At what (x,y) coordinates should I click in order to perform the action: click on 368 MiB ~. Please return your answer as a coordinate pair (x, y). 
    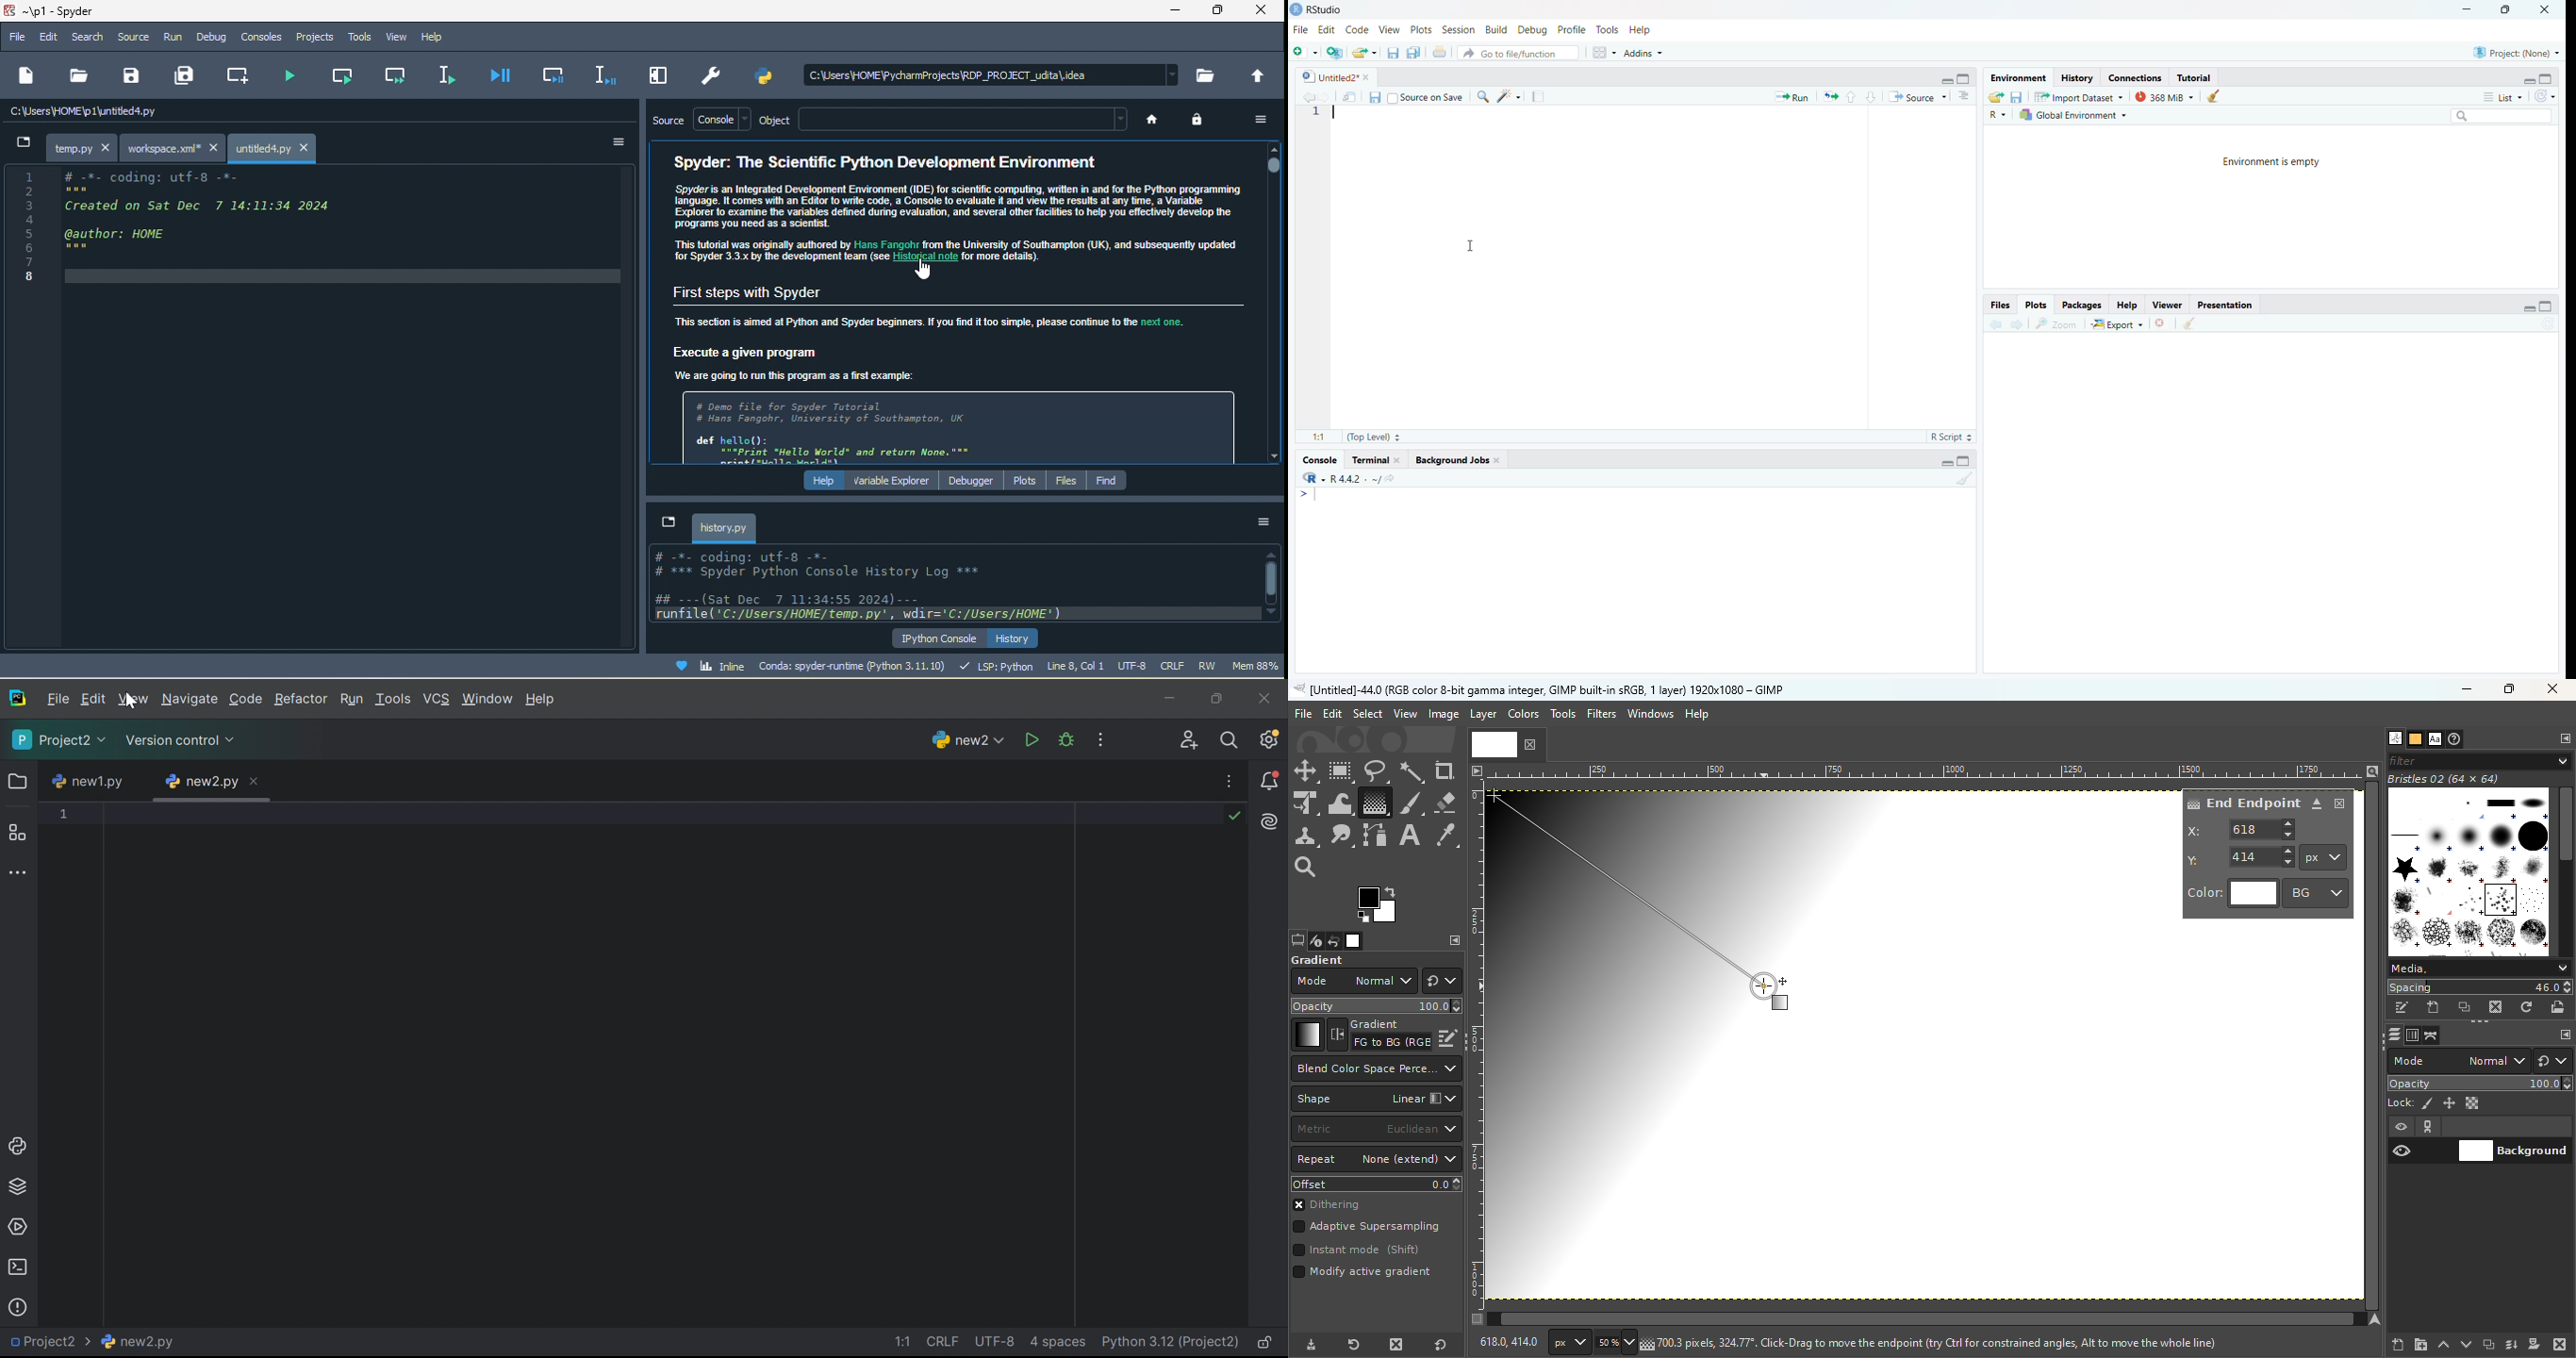
    Looking at the image, I should click on (2165, 97).